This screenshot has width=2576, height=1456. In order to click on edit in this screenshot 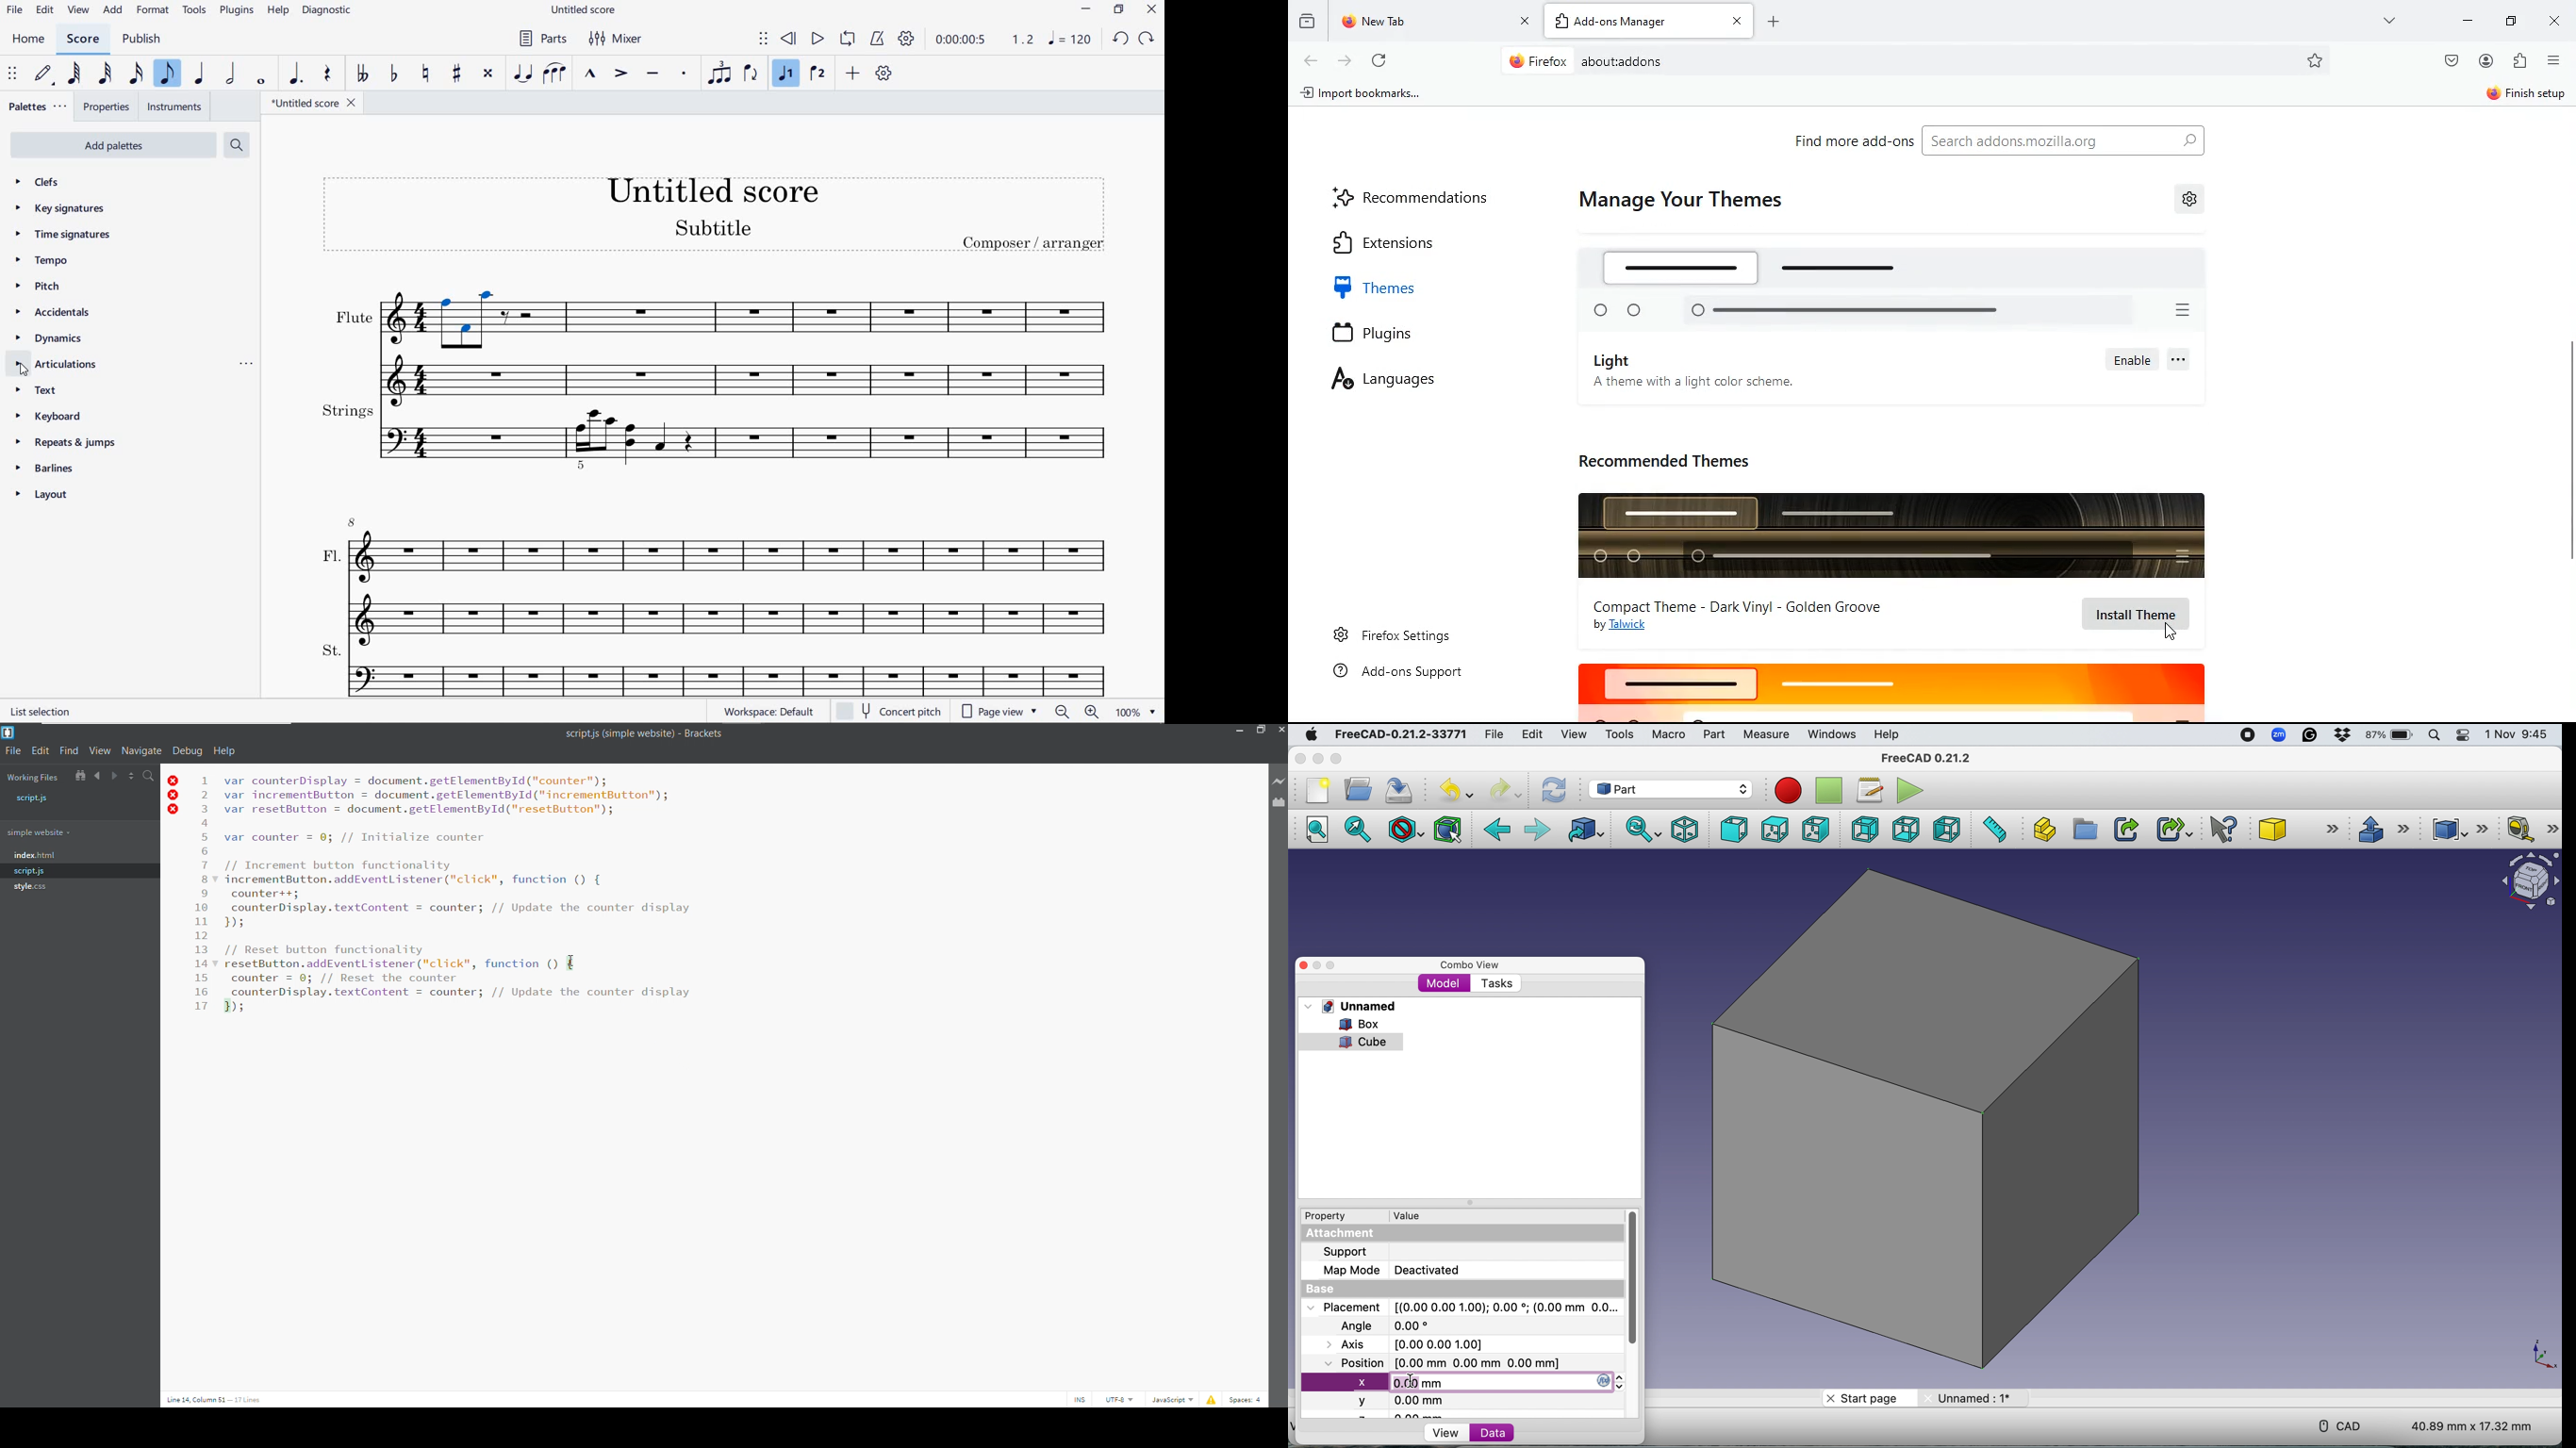, I will do `click(38, 751)`.